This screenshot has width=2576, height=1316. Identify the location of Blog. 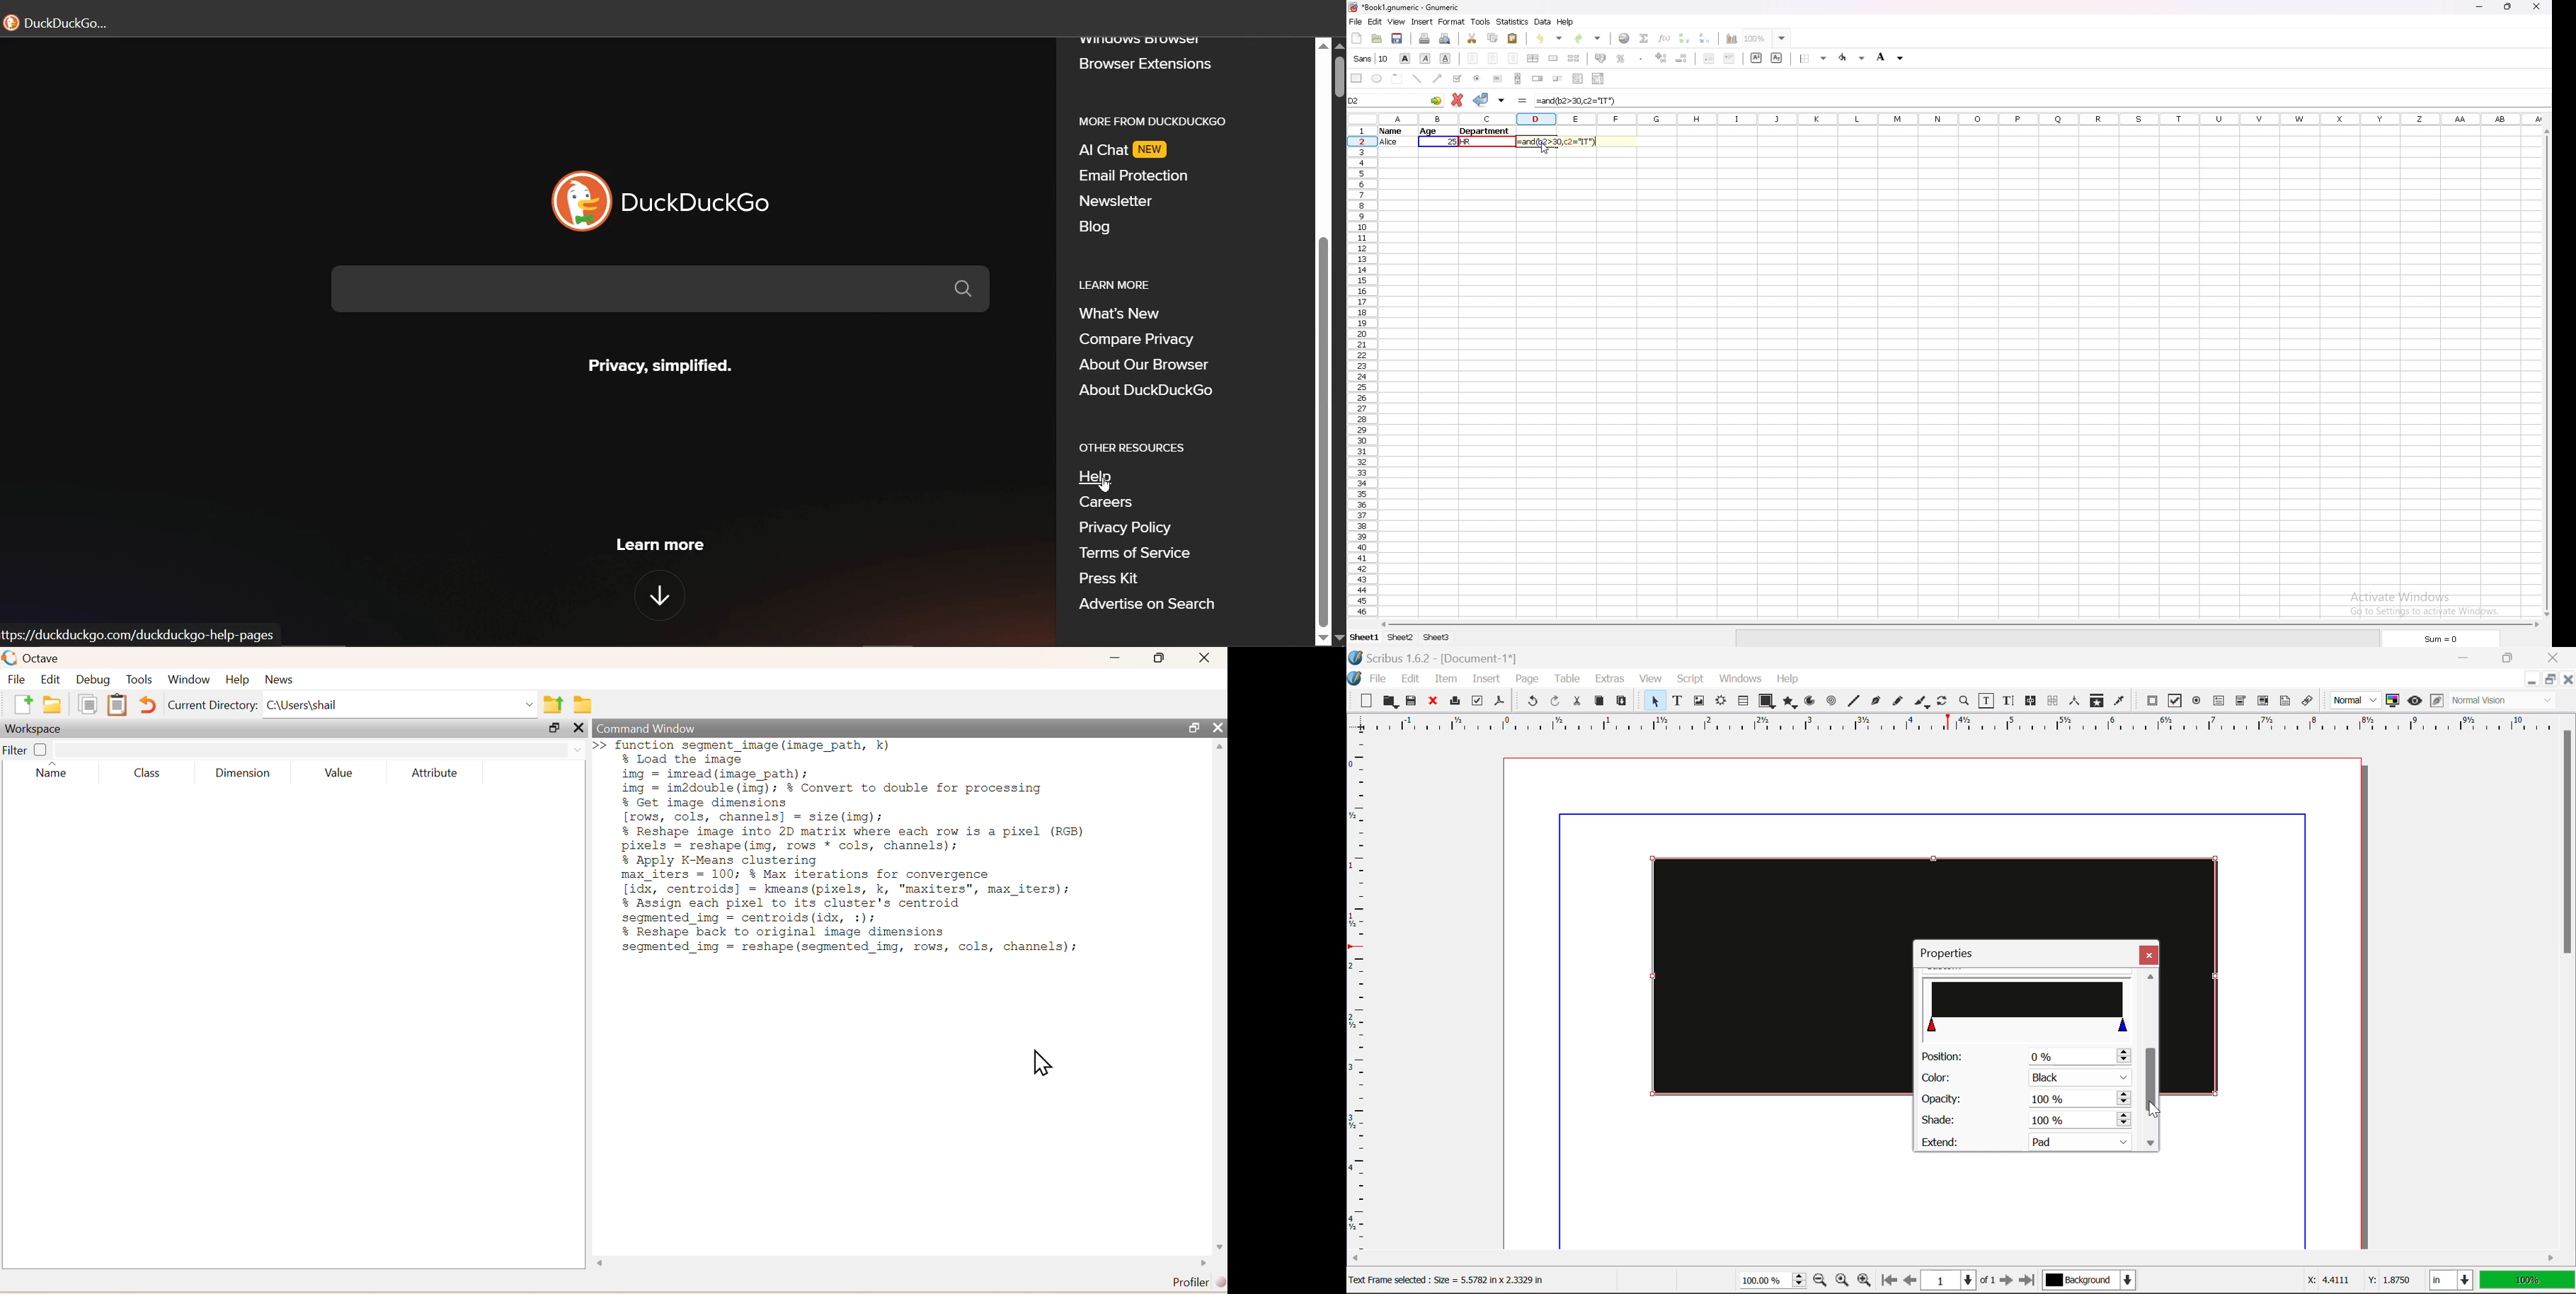
(1097, 227).